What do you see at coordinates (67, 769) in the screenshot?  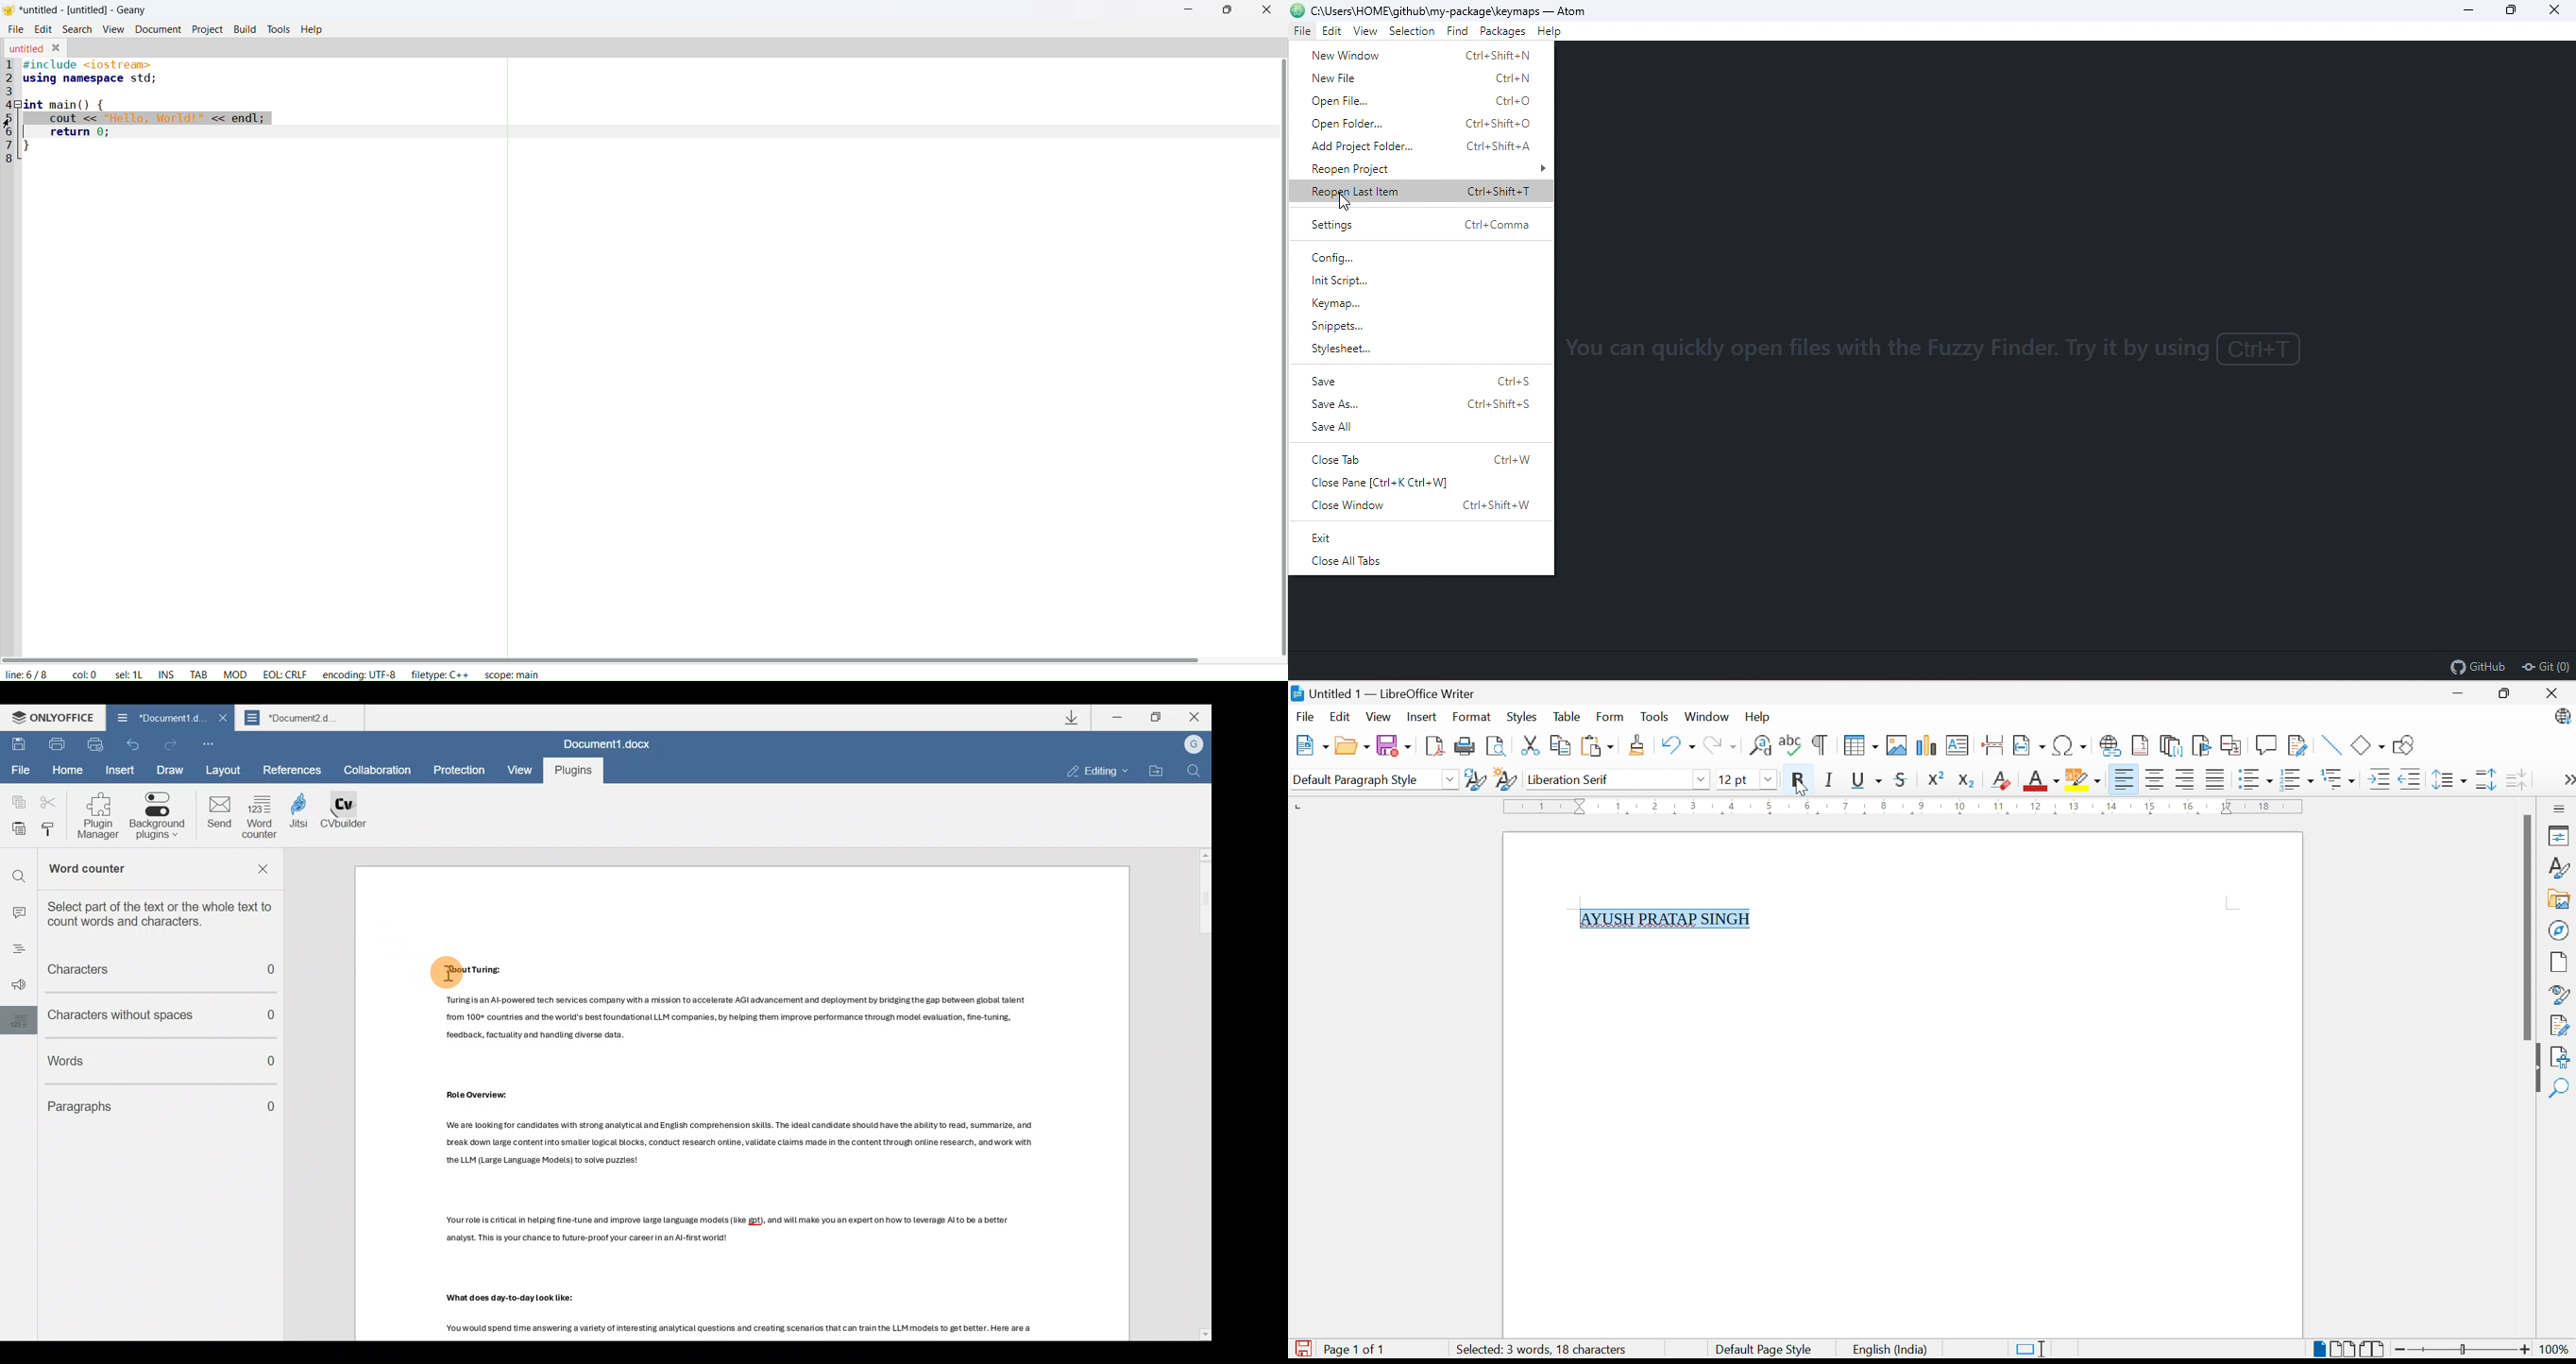 I see `Home` at bounding box center [67, 769].